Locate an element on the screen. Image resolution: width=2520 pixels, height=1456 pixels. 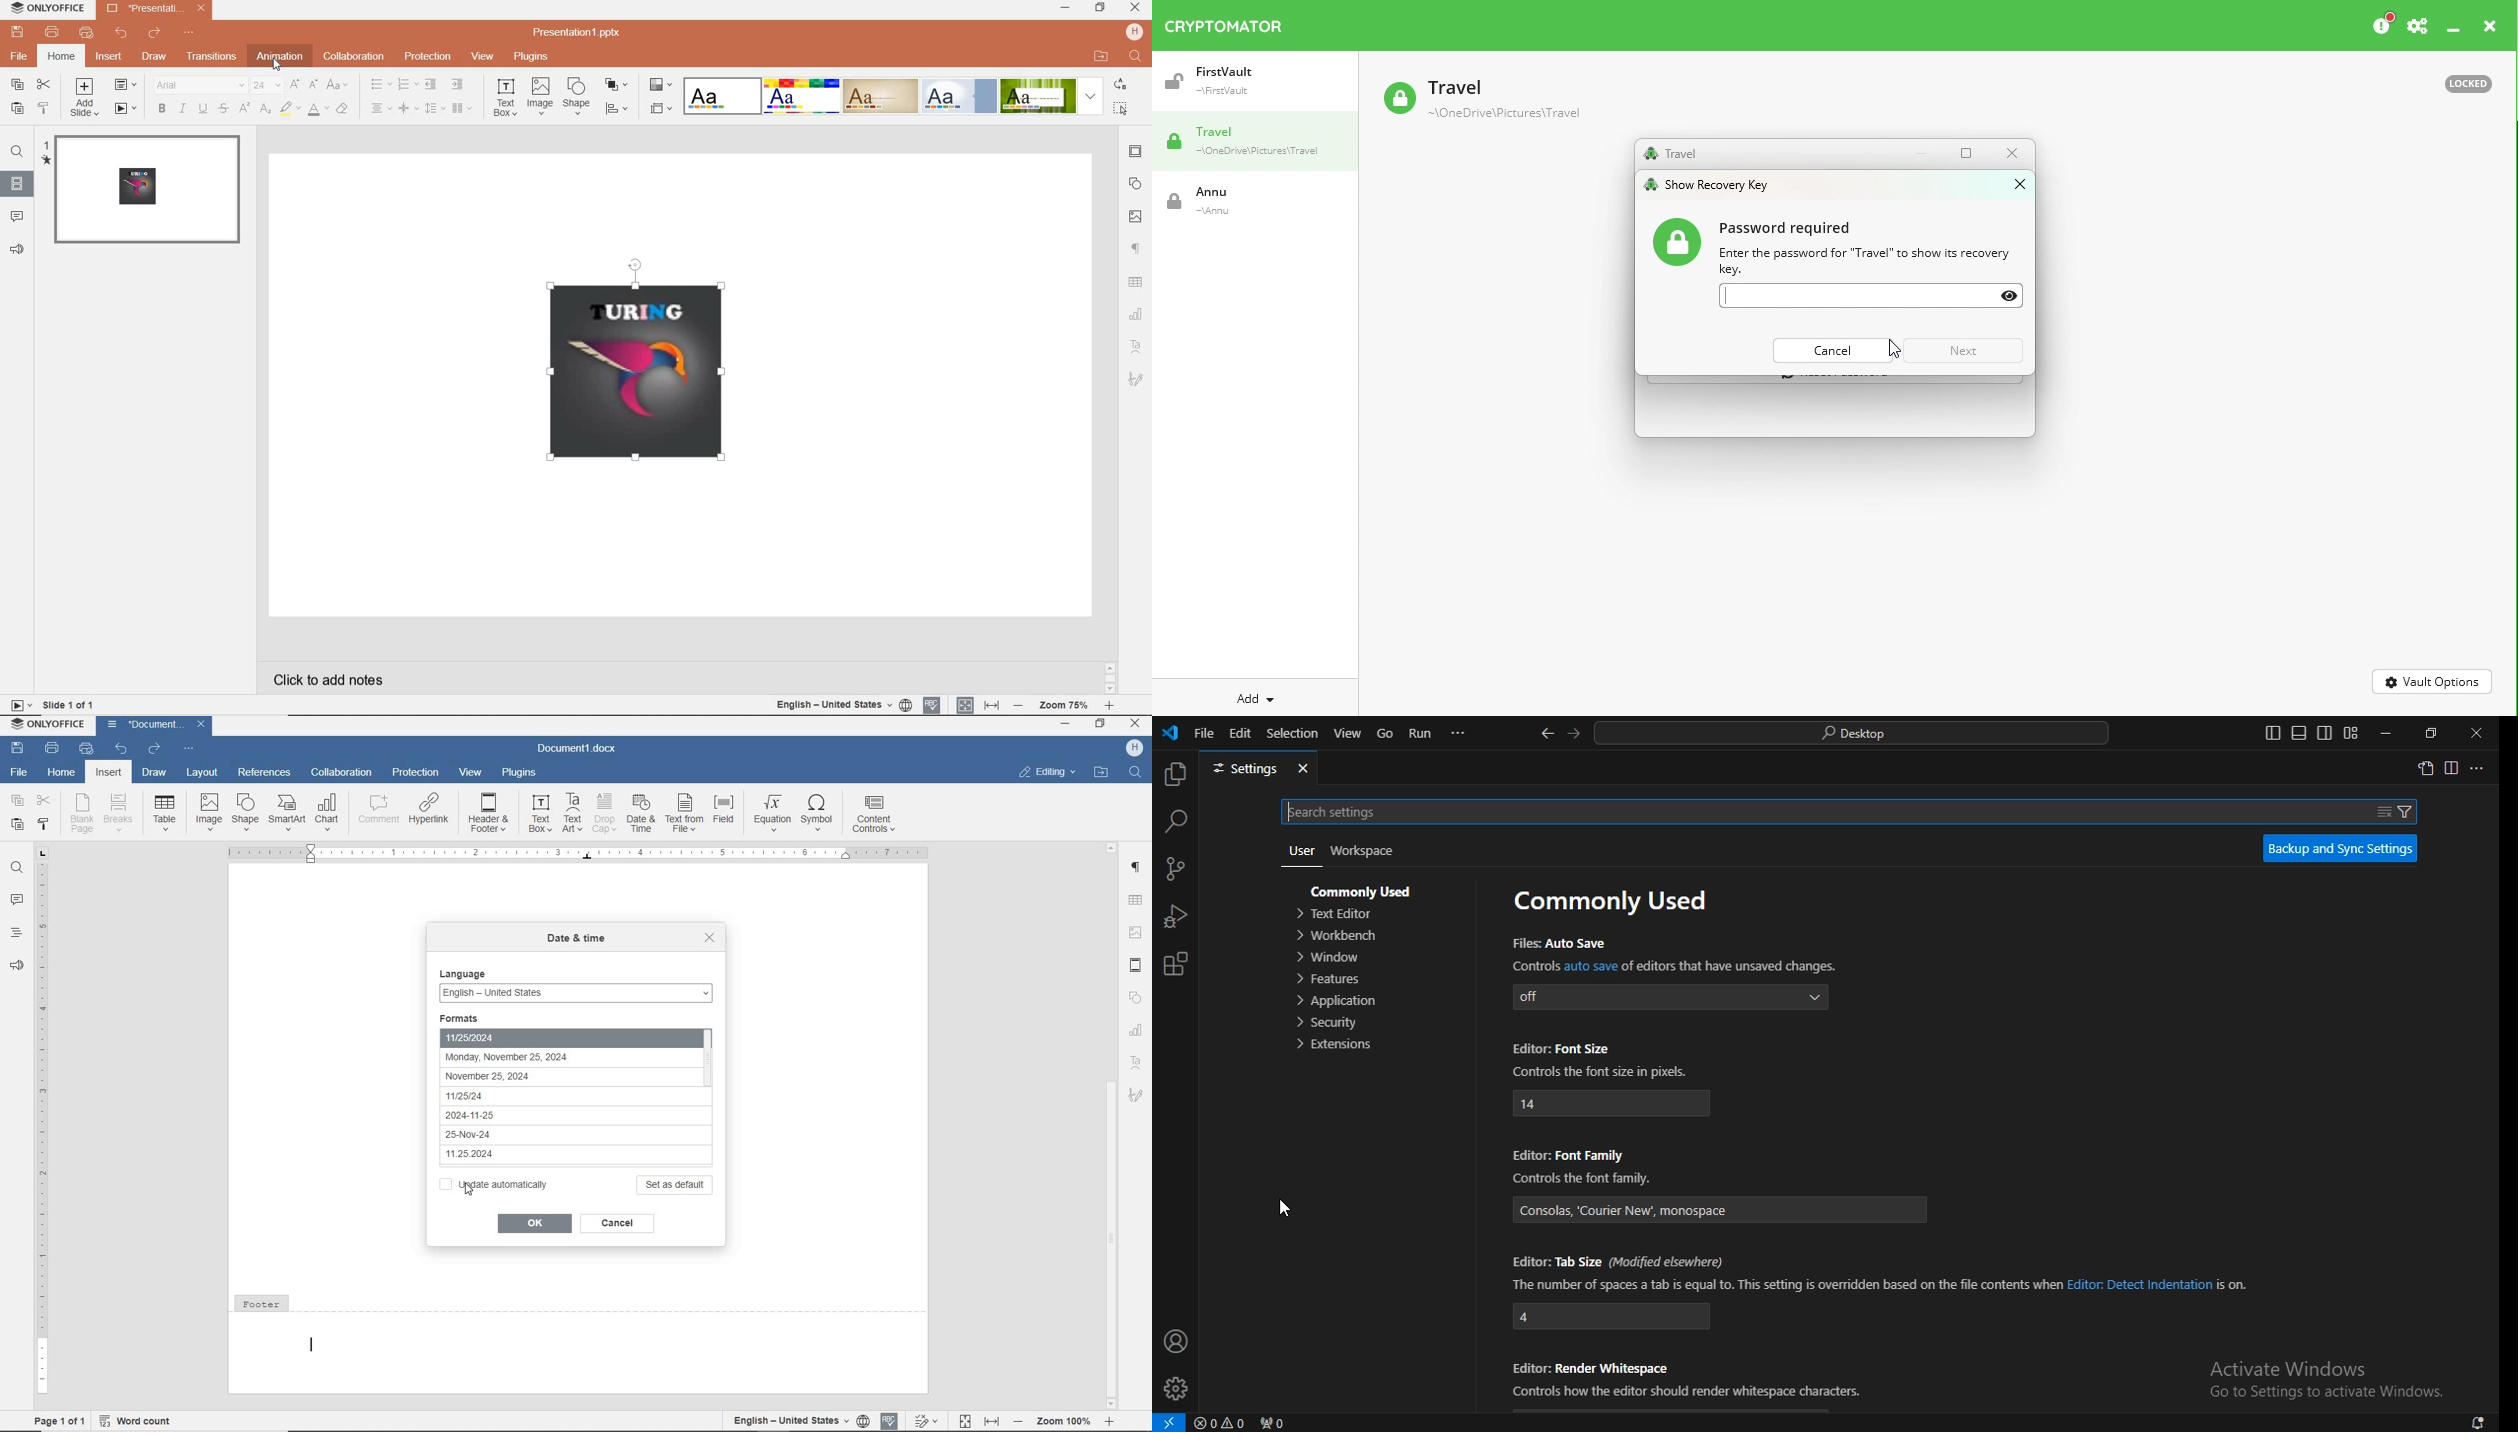
copy style is located at coordinates (45, 108).